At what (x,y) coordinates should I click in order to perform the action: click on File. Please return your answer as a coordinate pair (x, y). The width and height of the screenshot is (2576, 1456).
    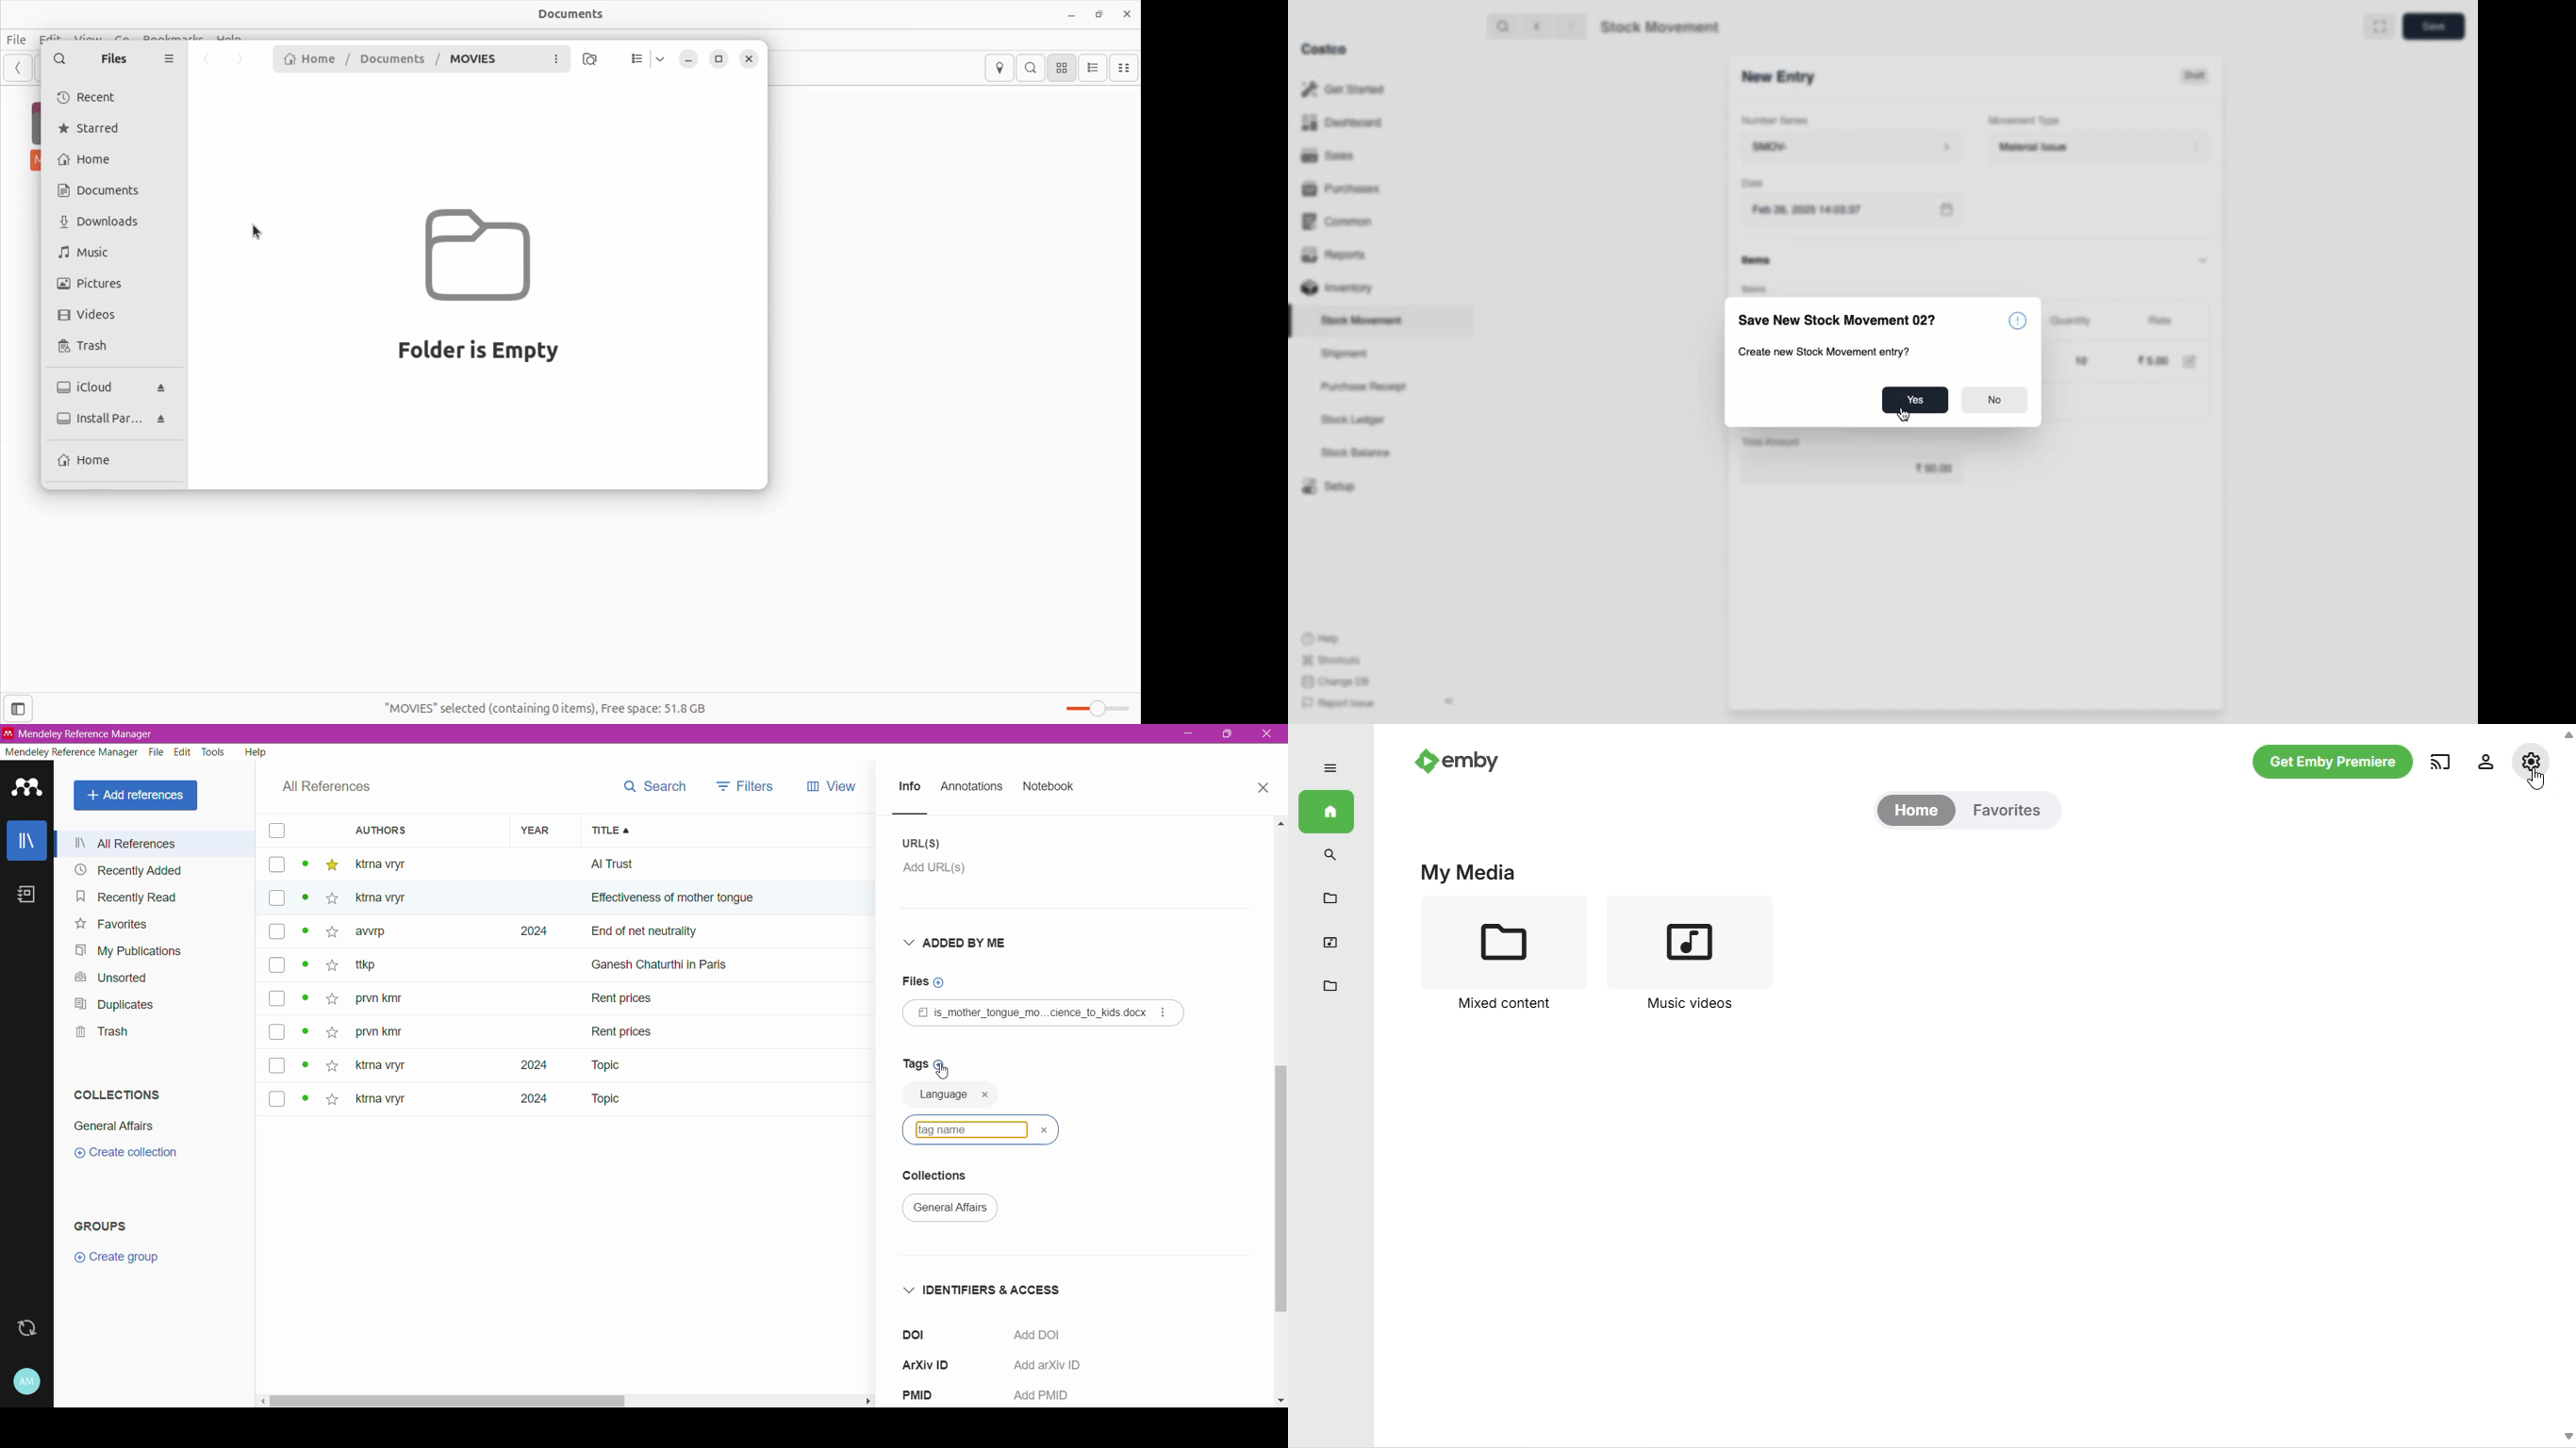
    Looking at the image, I should click on (158, 752).